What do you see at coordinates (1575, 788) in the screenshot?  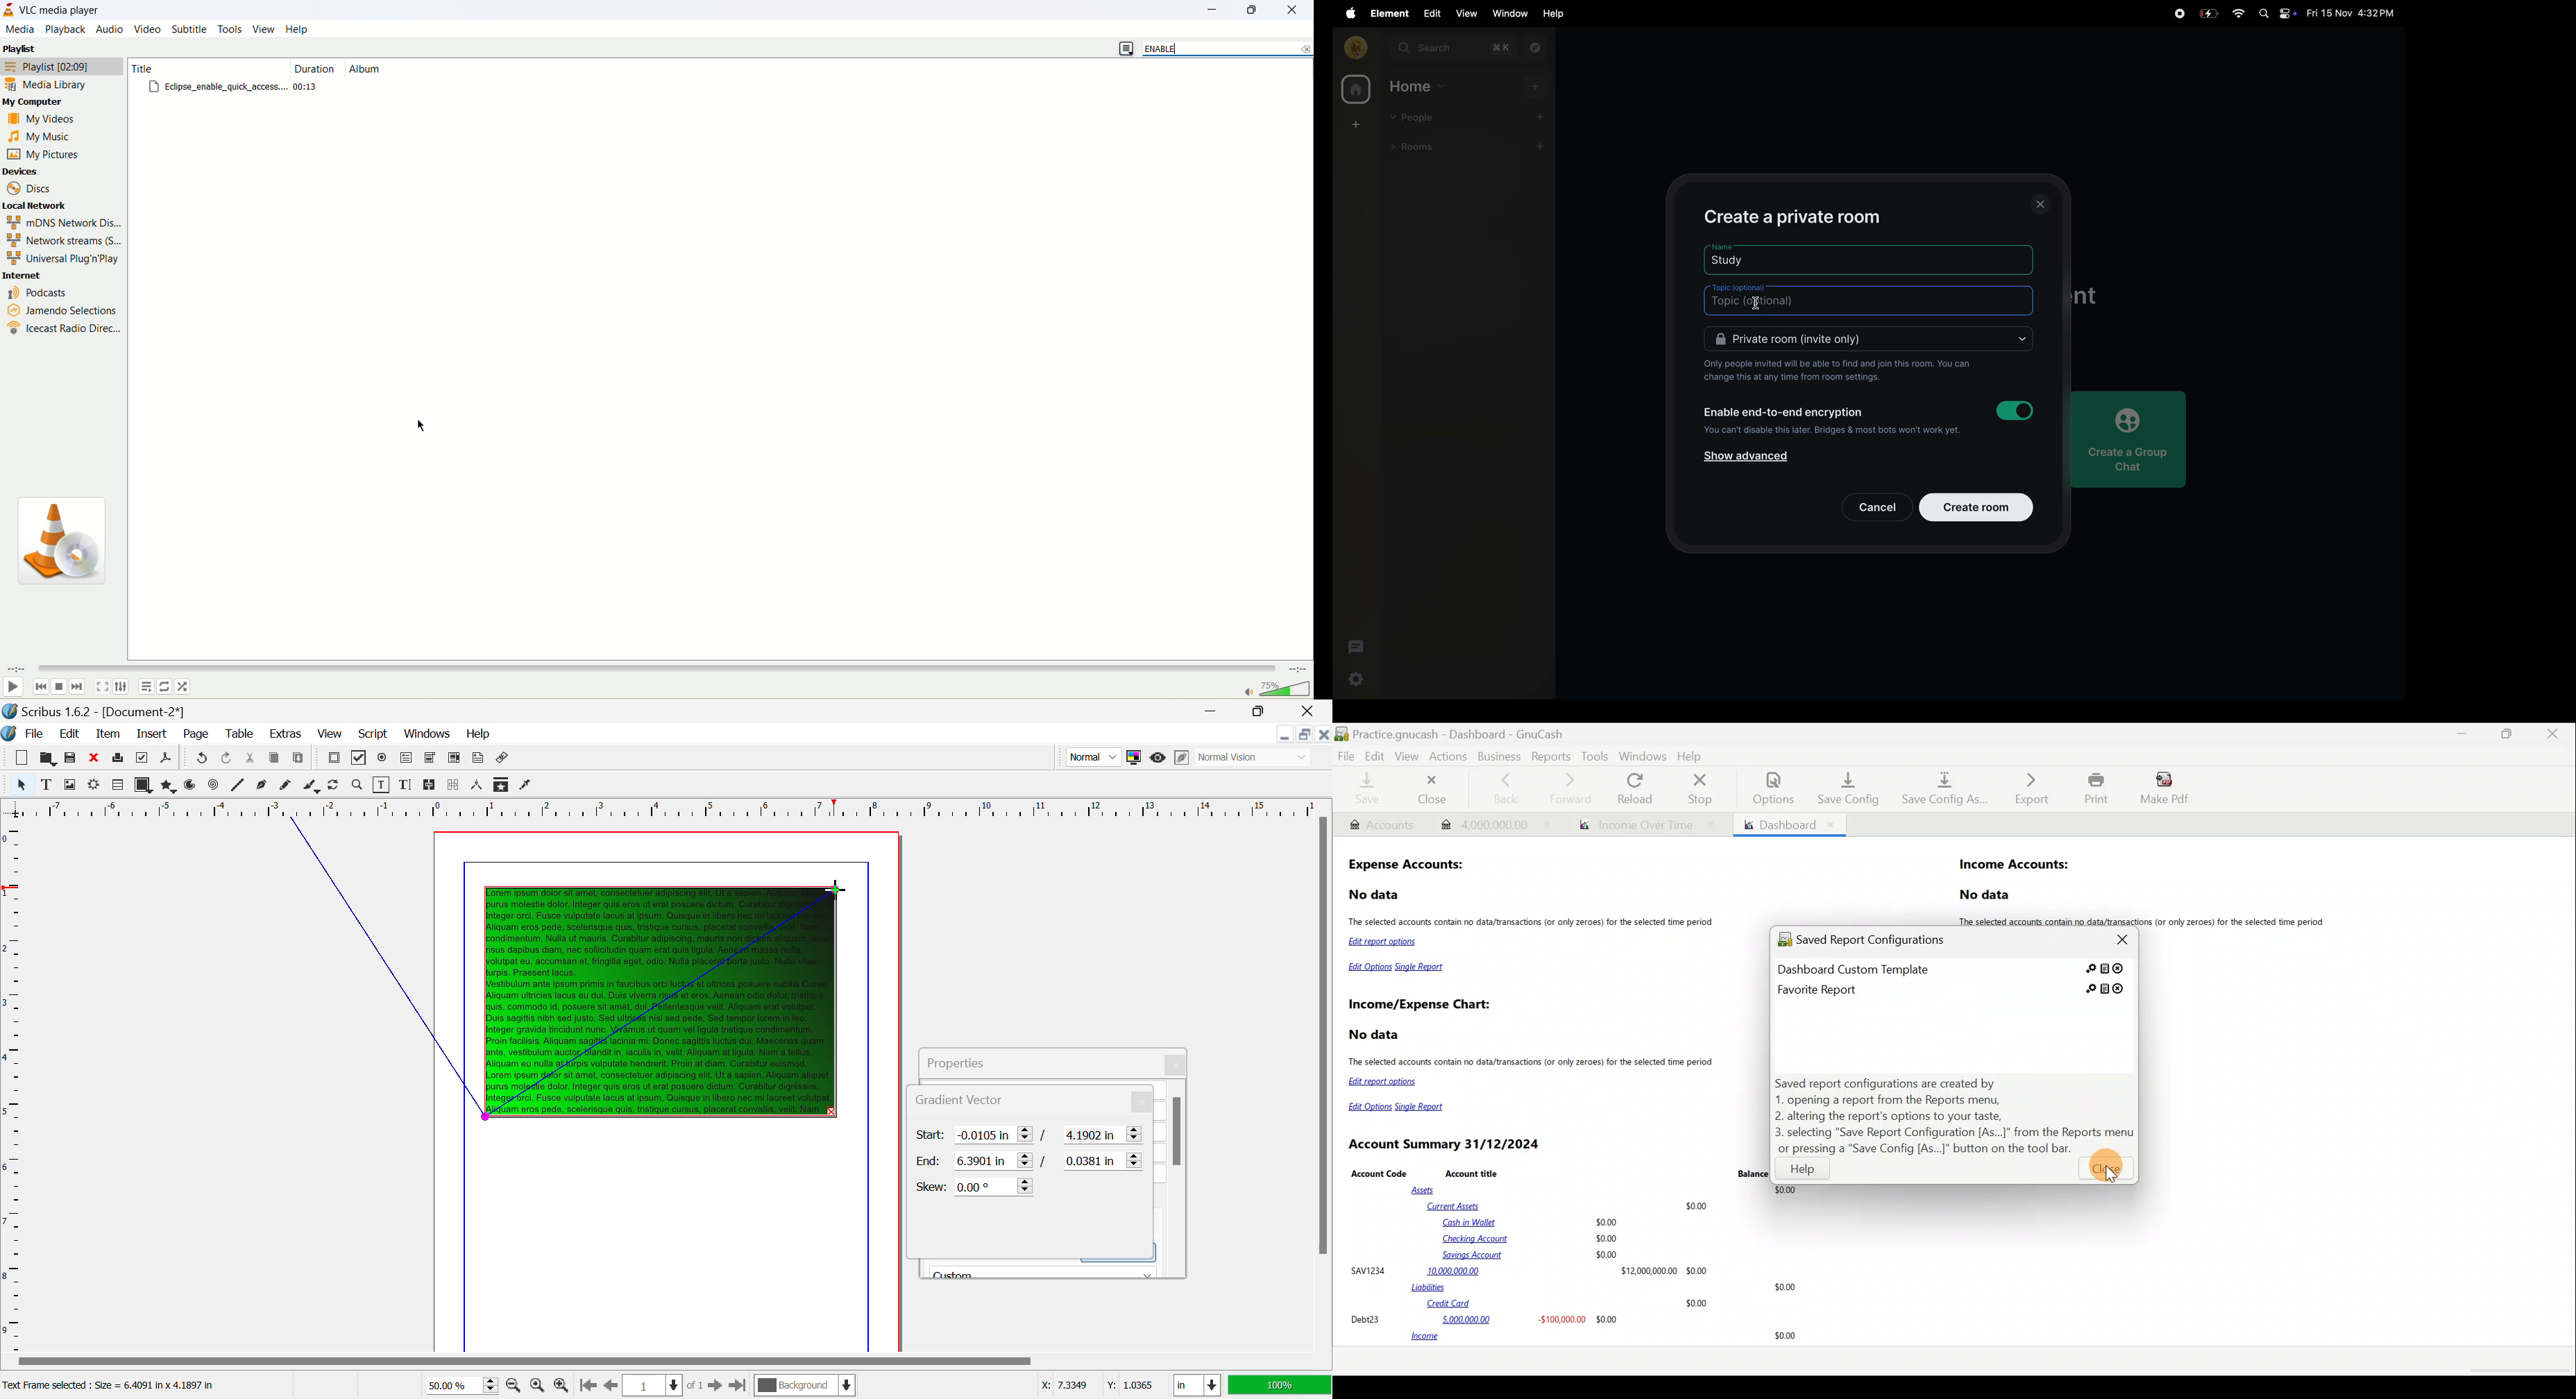 I see `Forward` at bounding box center [1575, 788].